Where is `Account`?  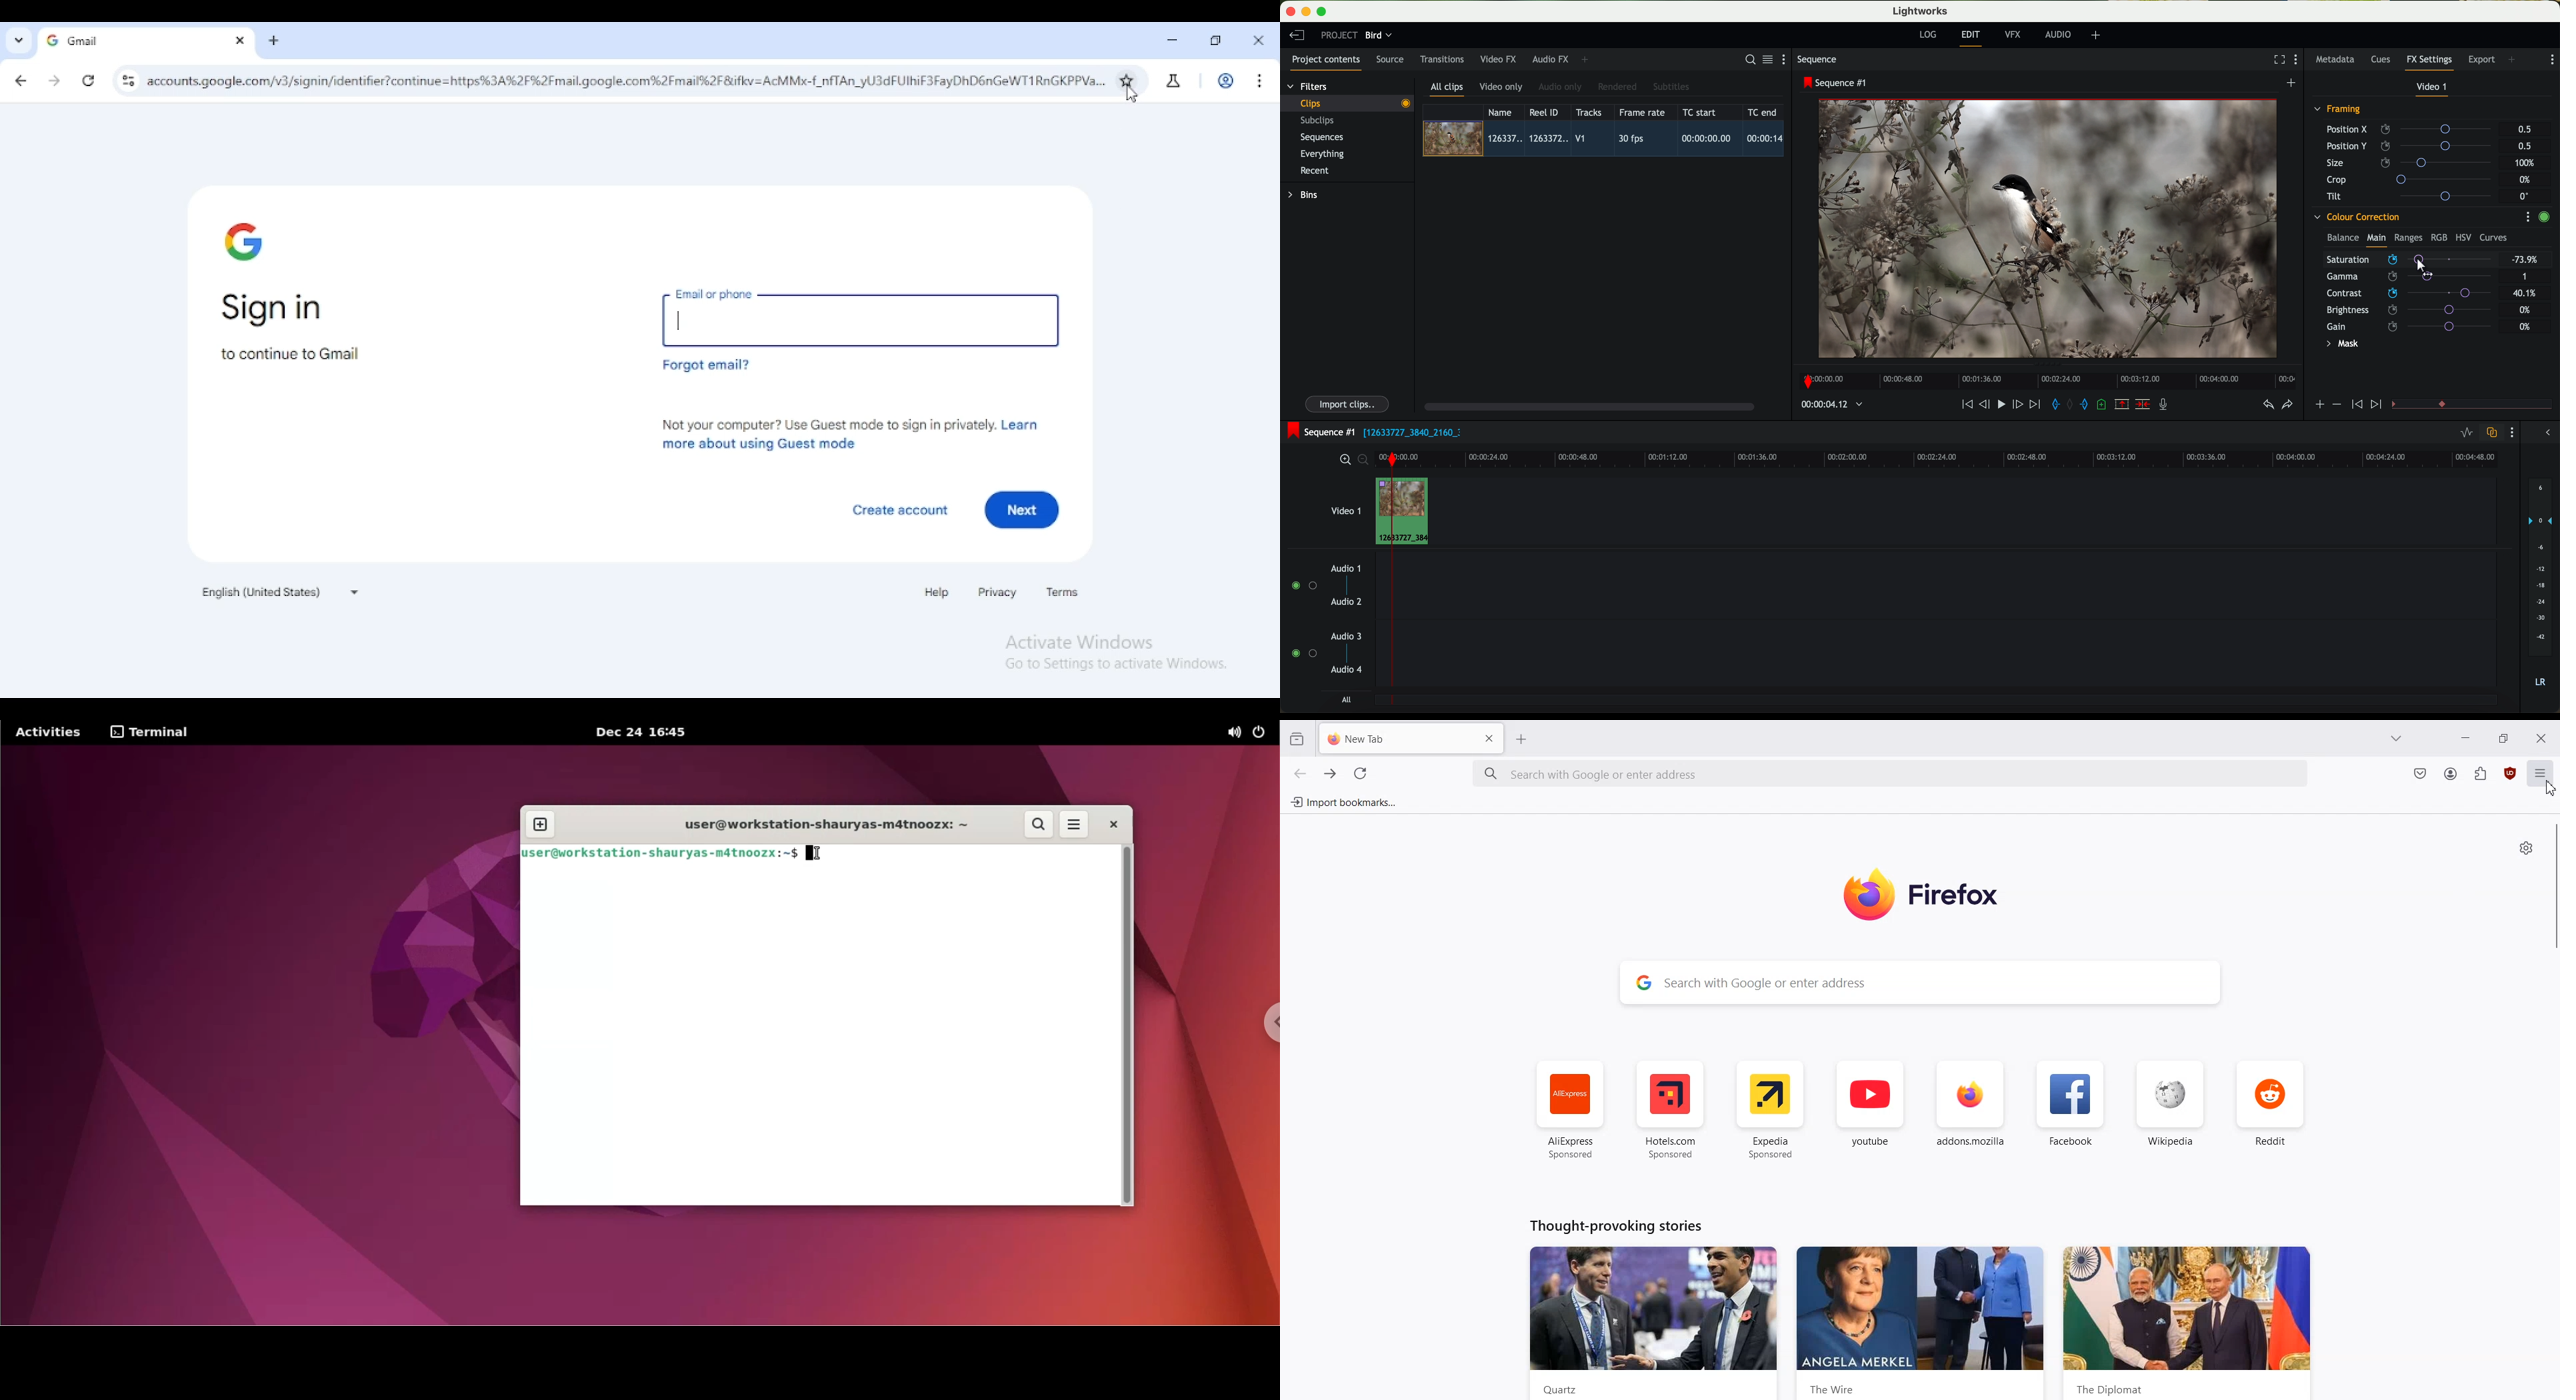 Account is located at coordinates (2450, 774).